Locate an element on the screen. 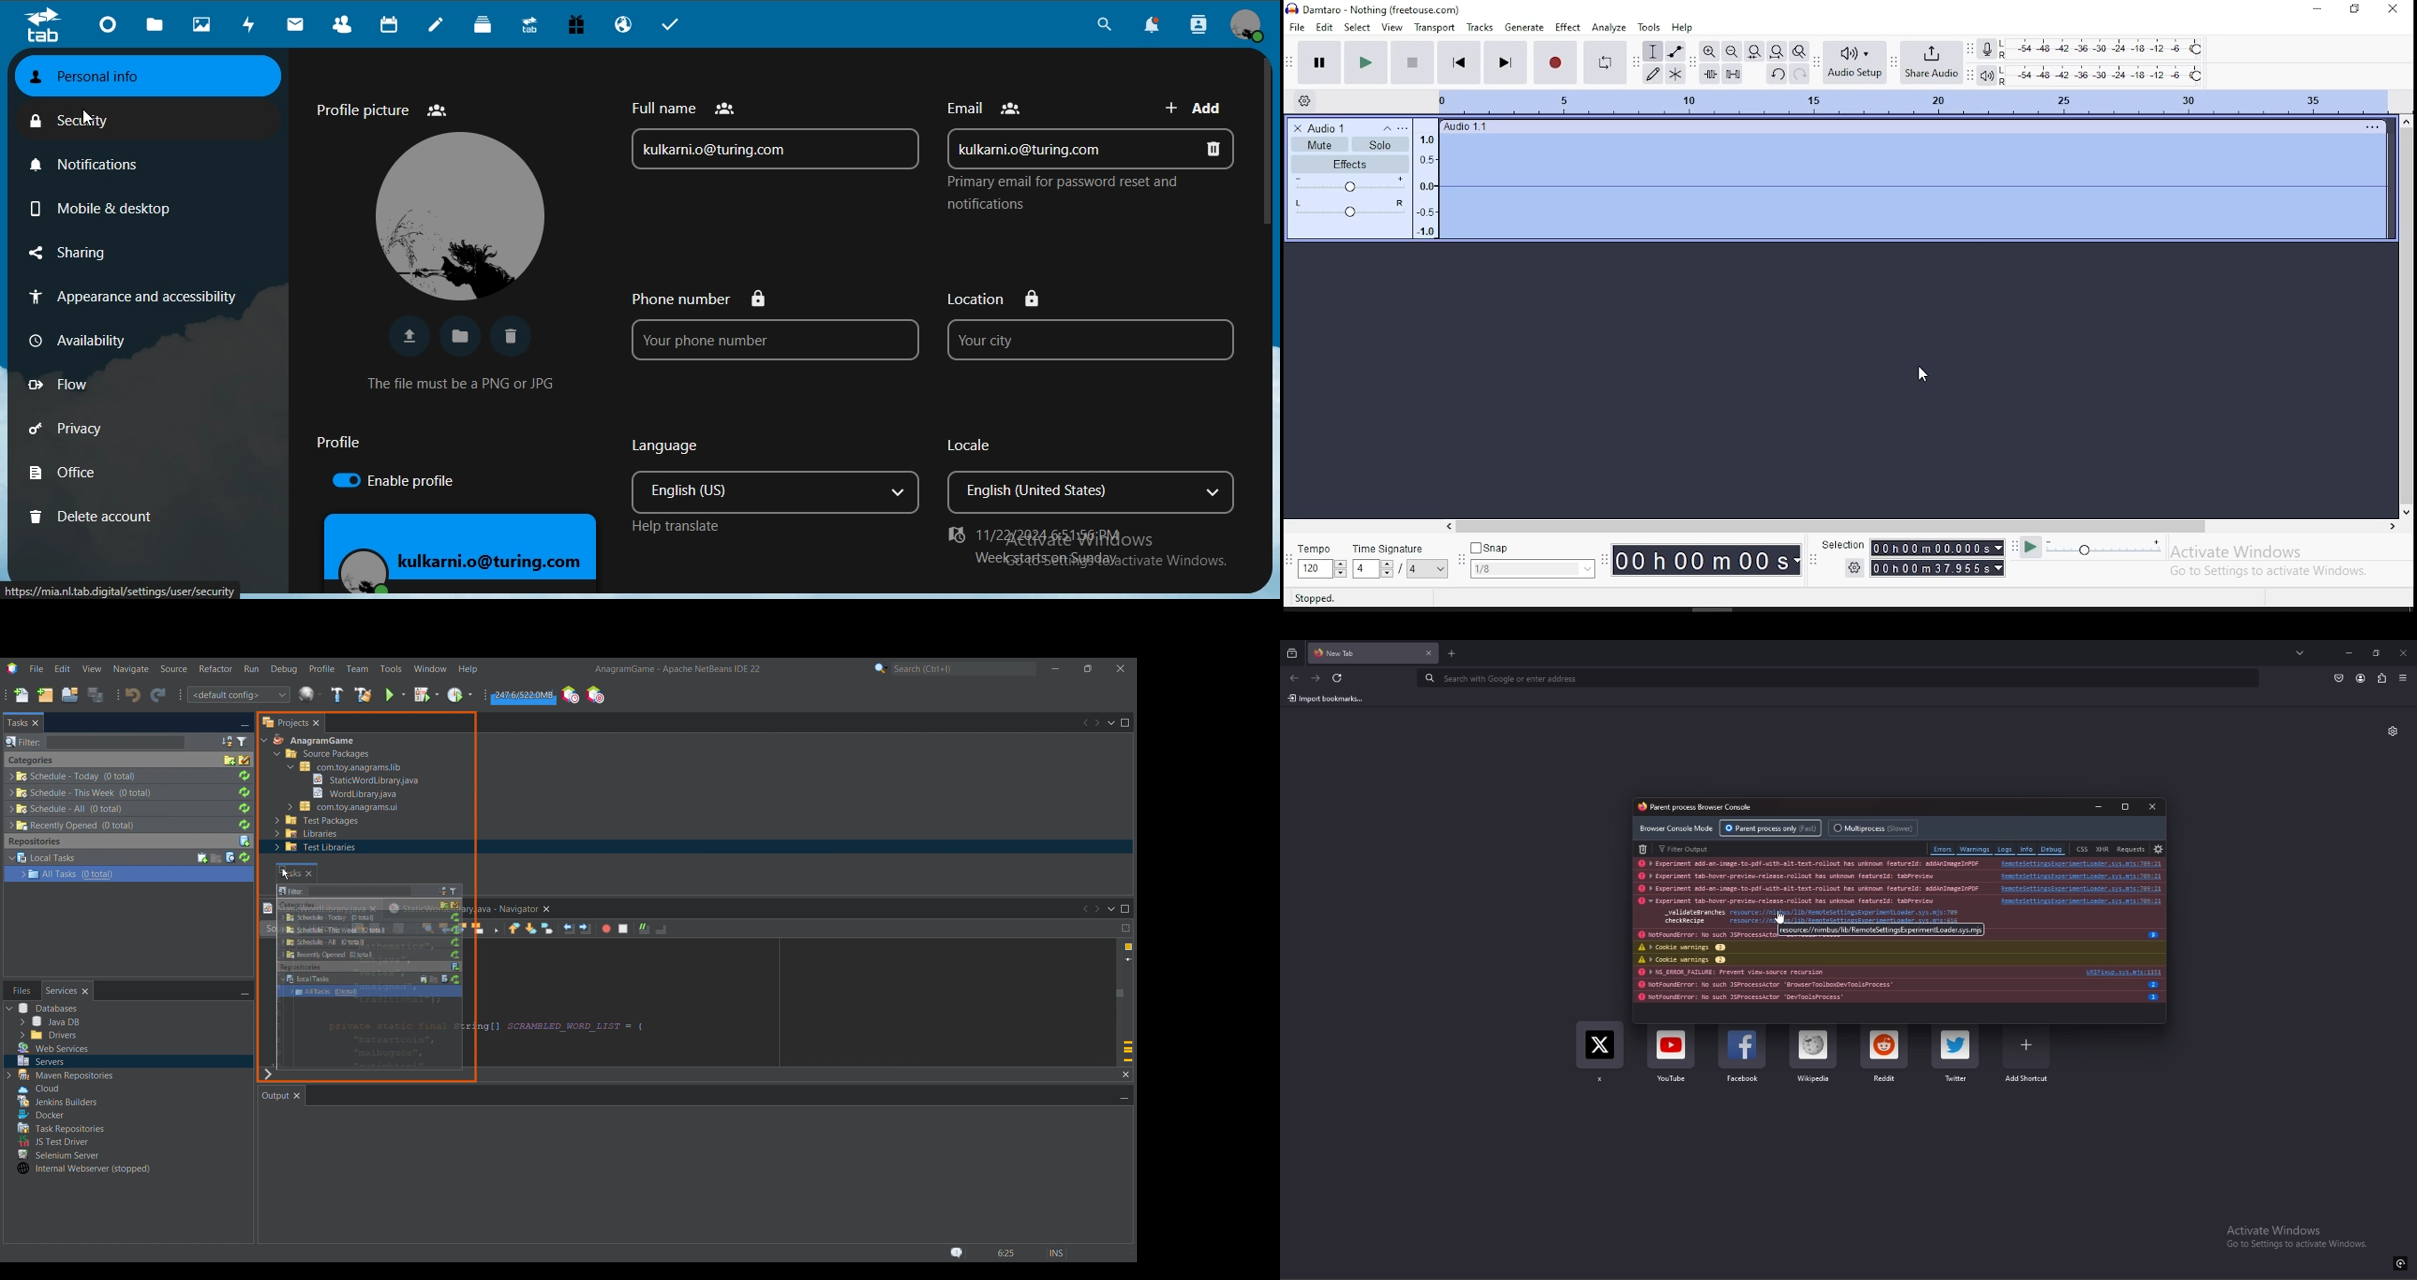 The image size is (2436, 1288). analyze is located at coordinates (1611, 28).